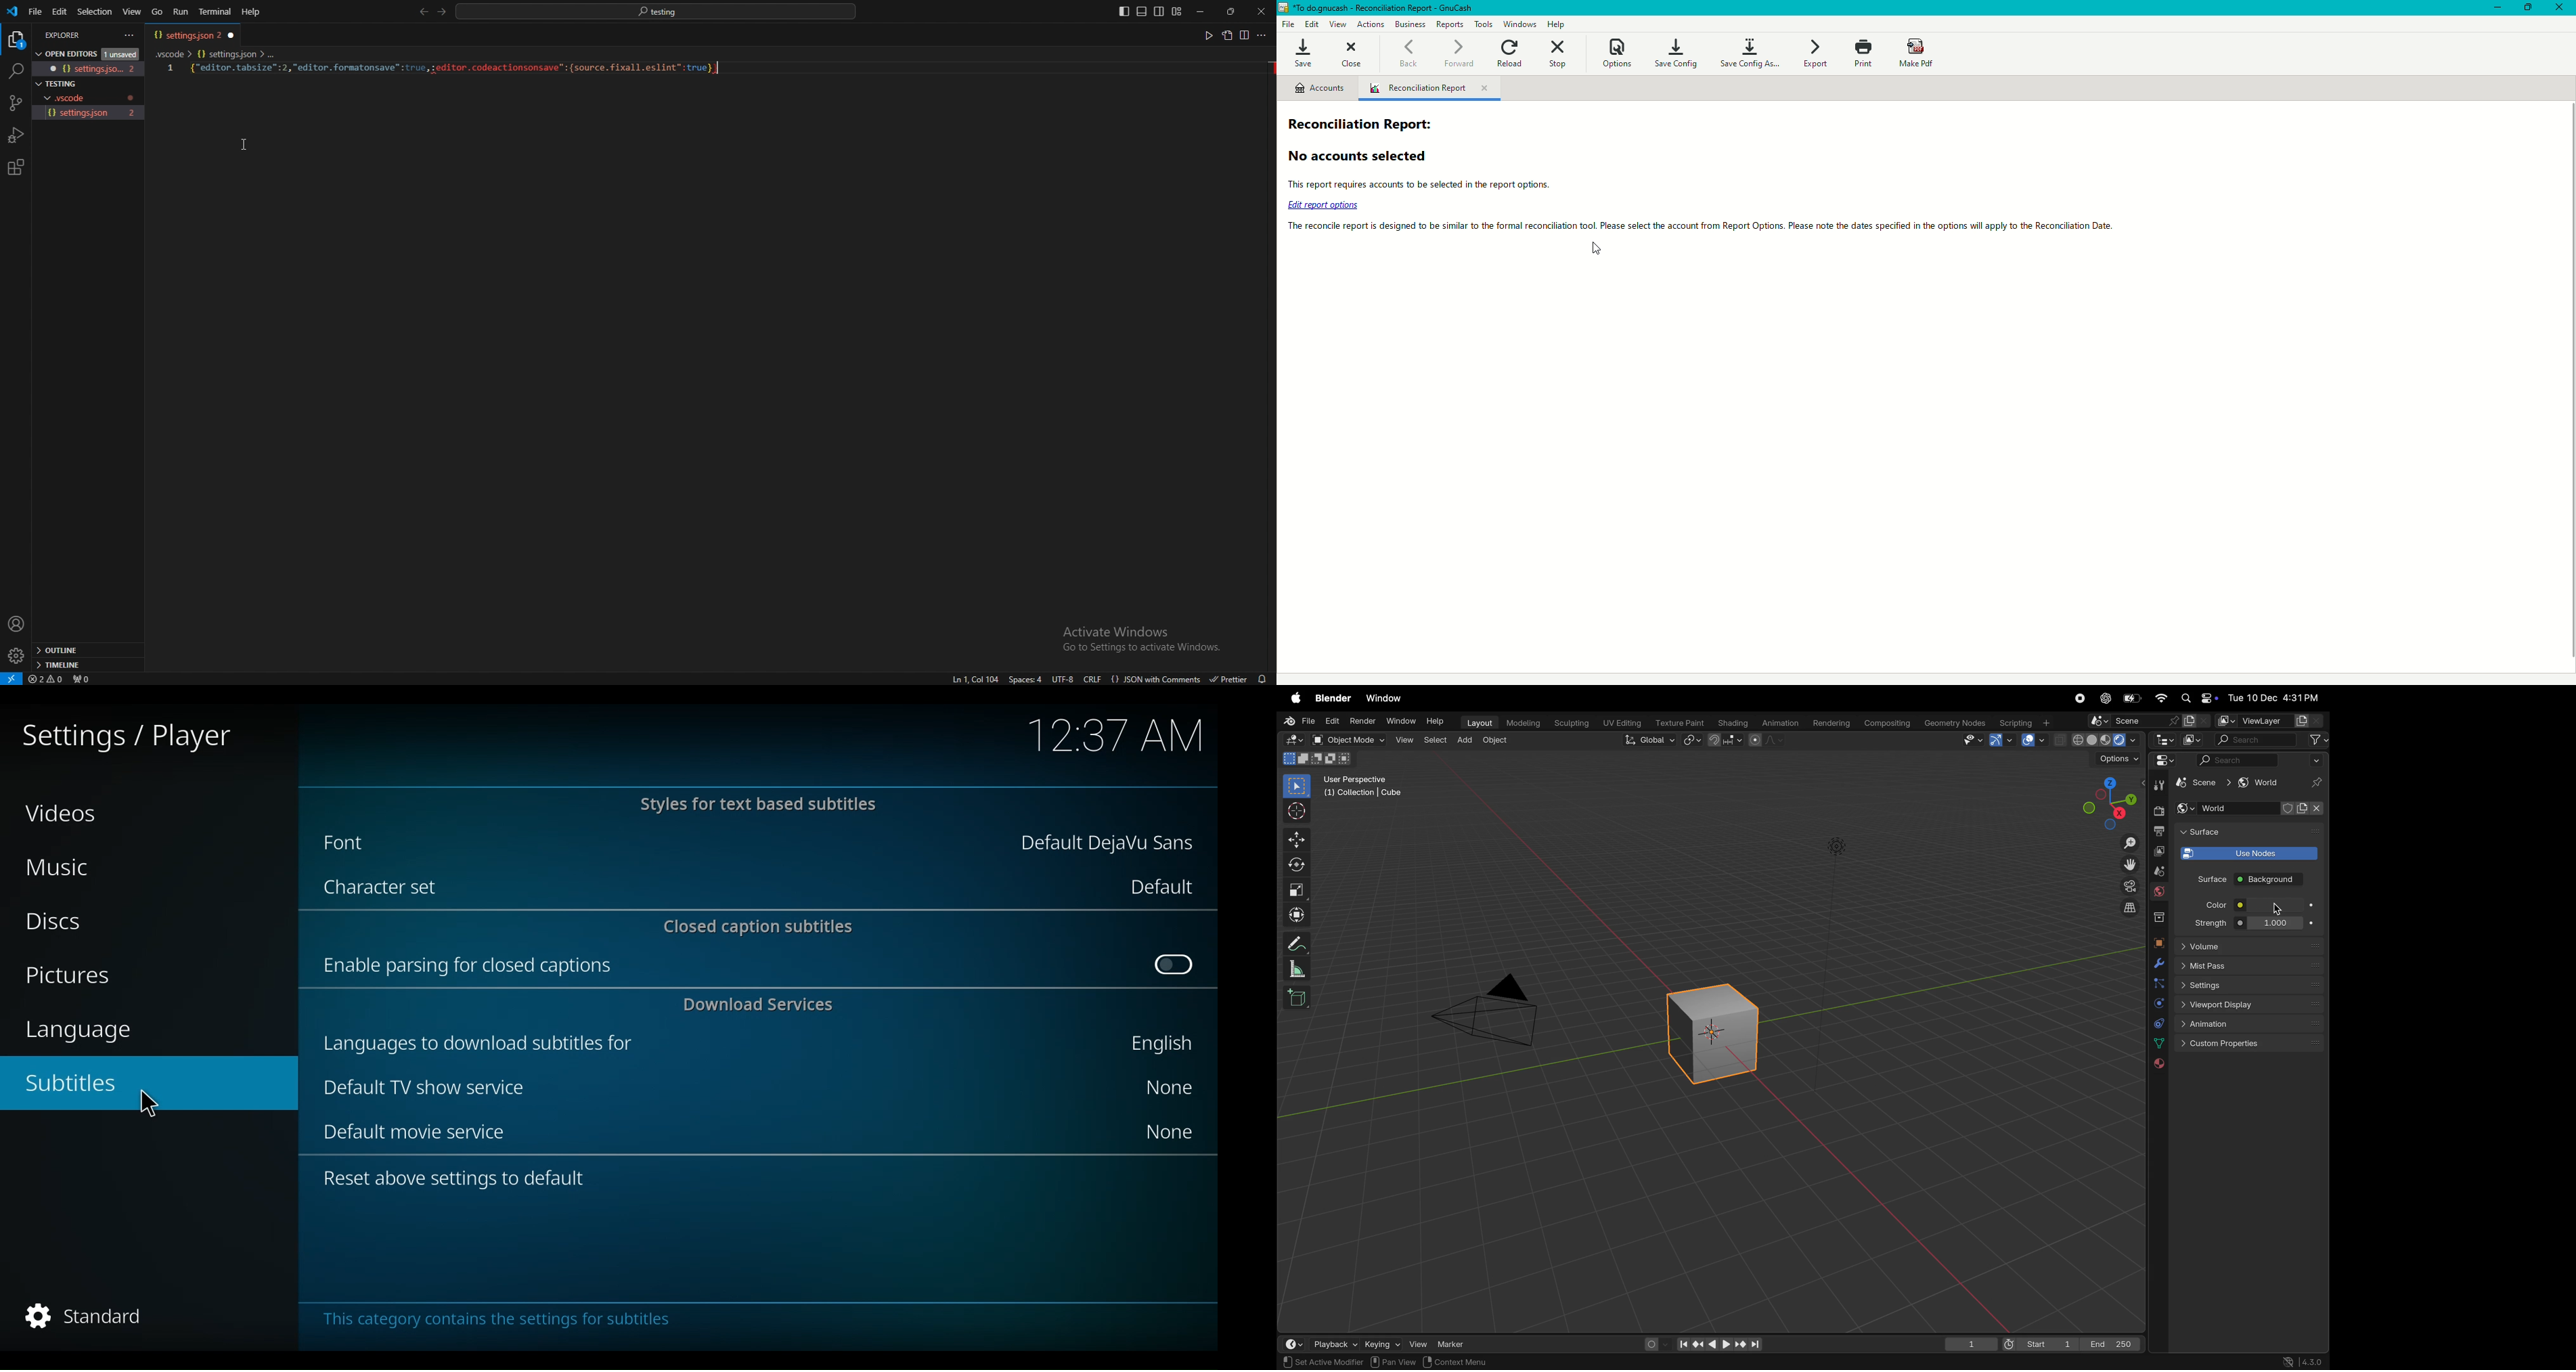  Describe the element at coordinates (1485, 26) in the screenshot. I see `Tools` at that location.